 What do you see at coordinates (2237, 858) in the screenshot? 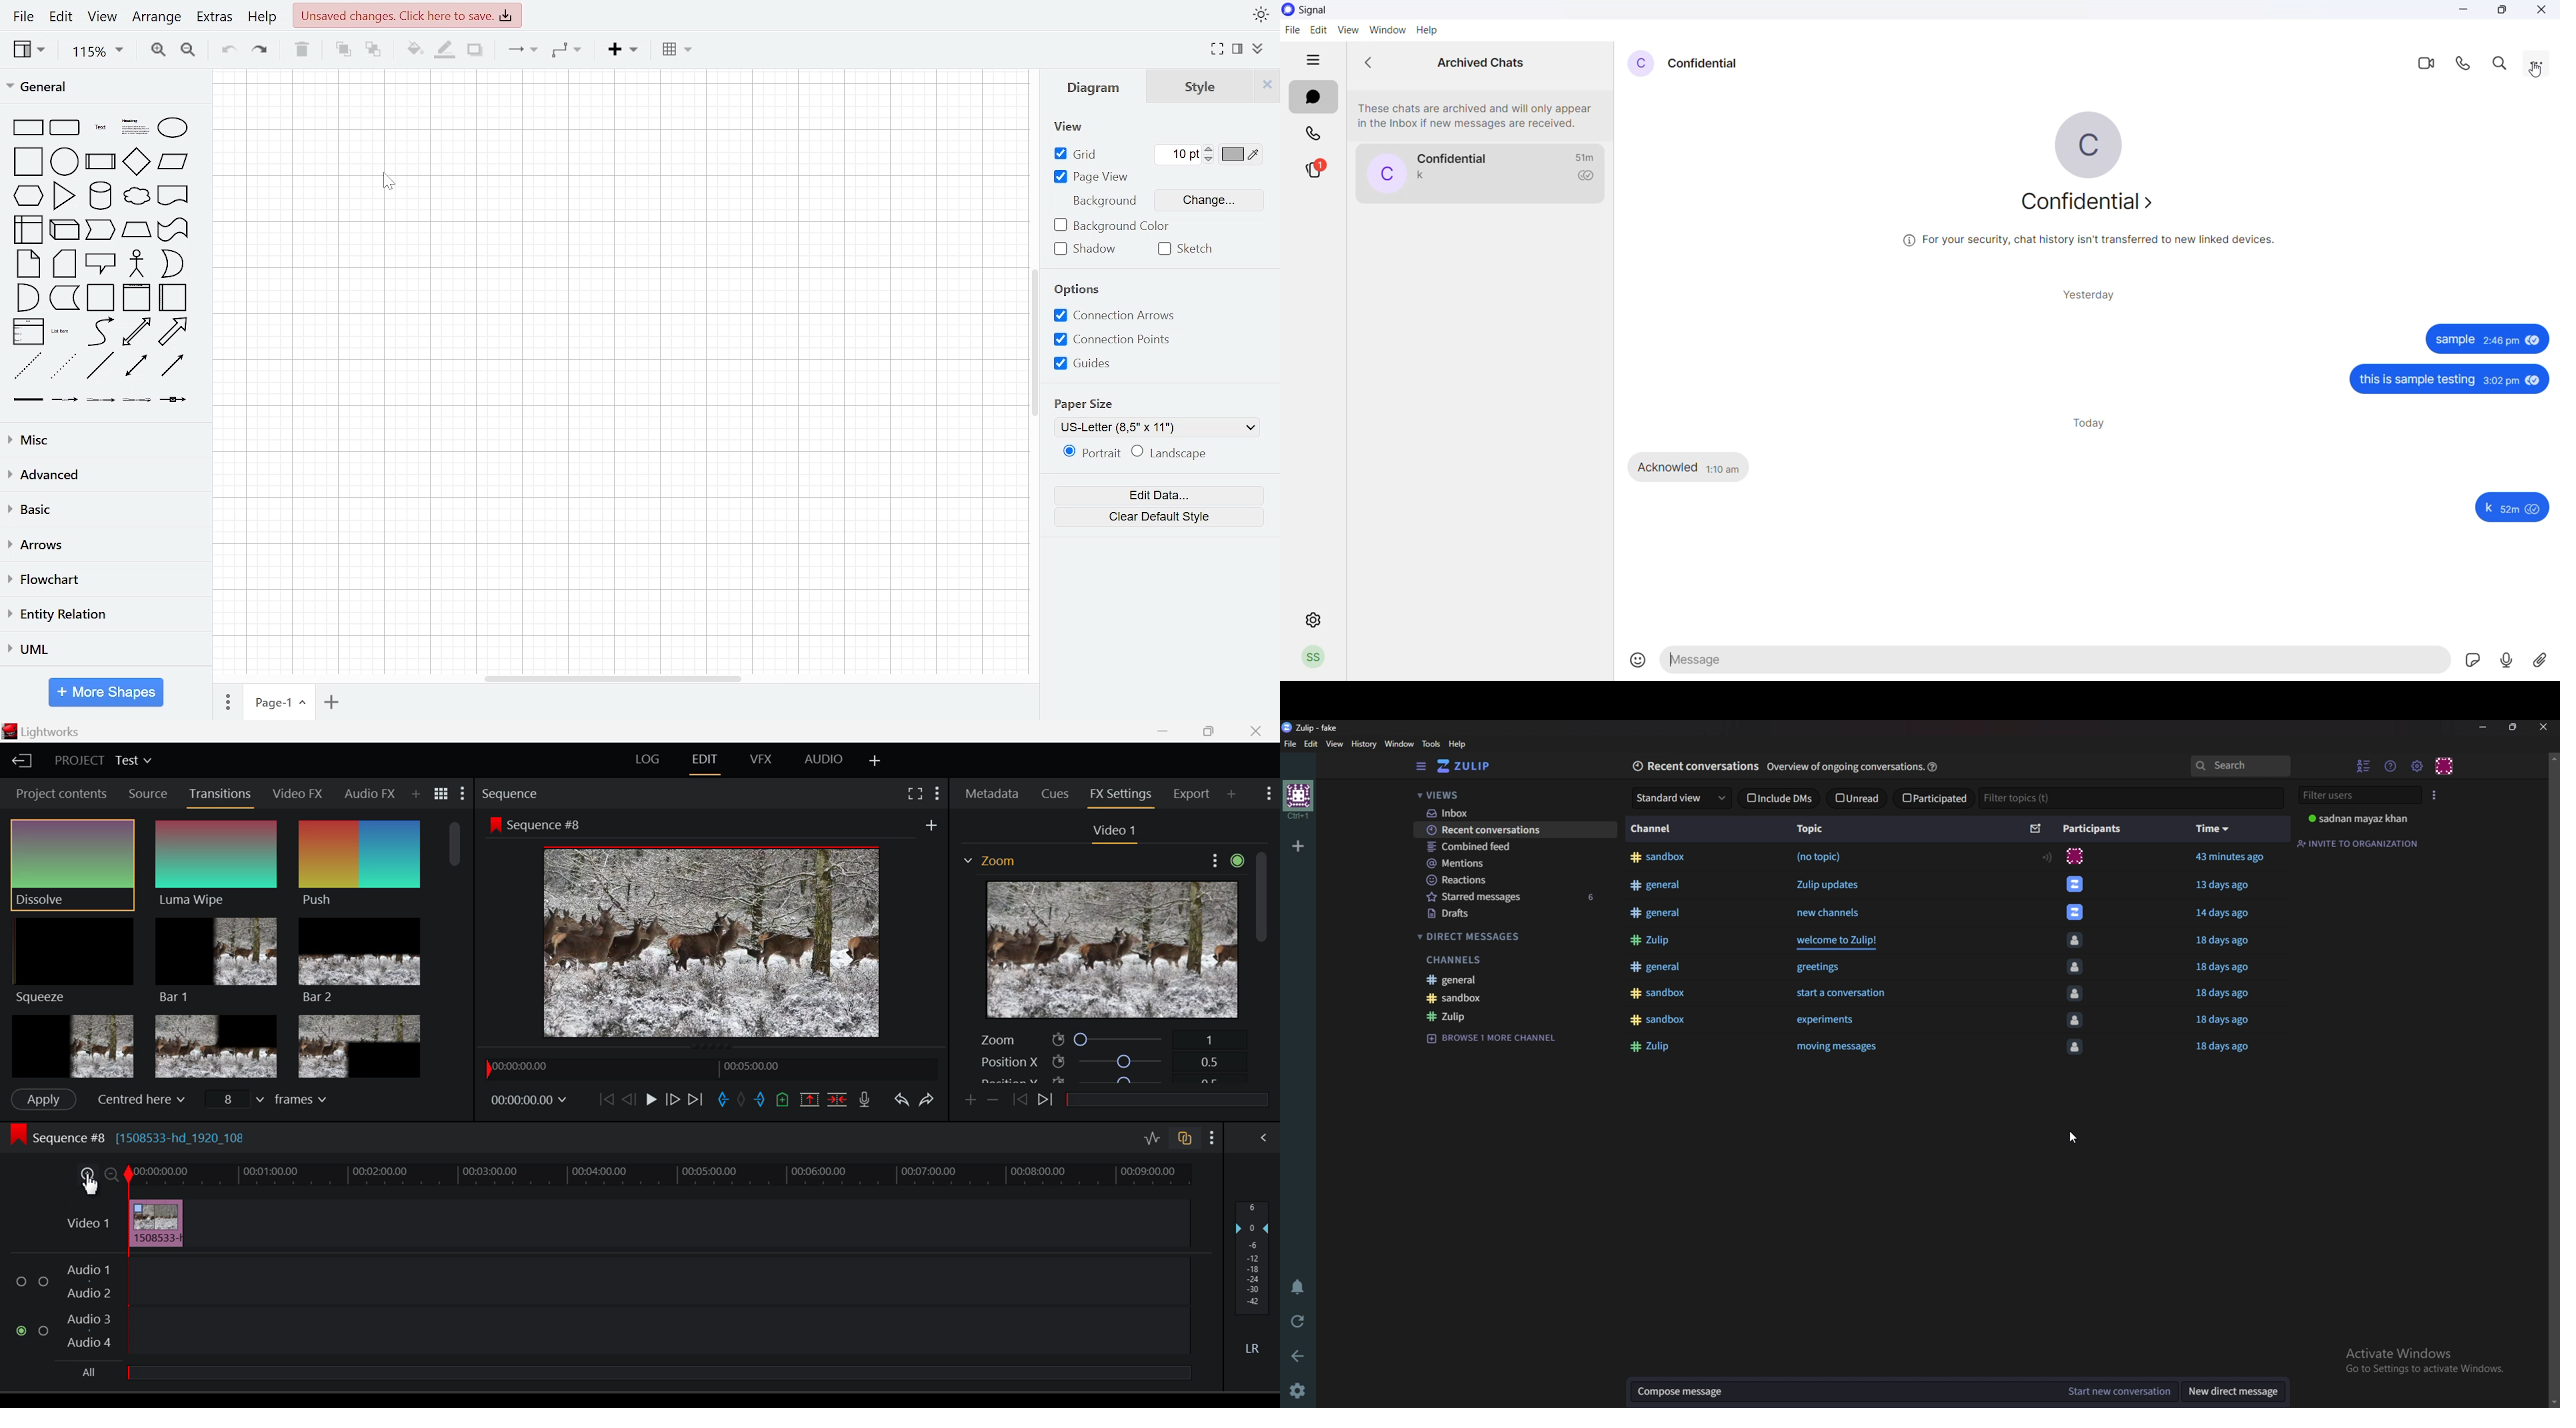
I see `43 minutes ago` at bounding box center [2237, 858].